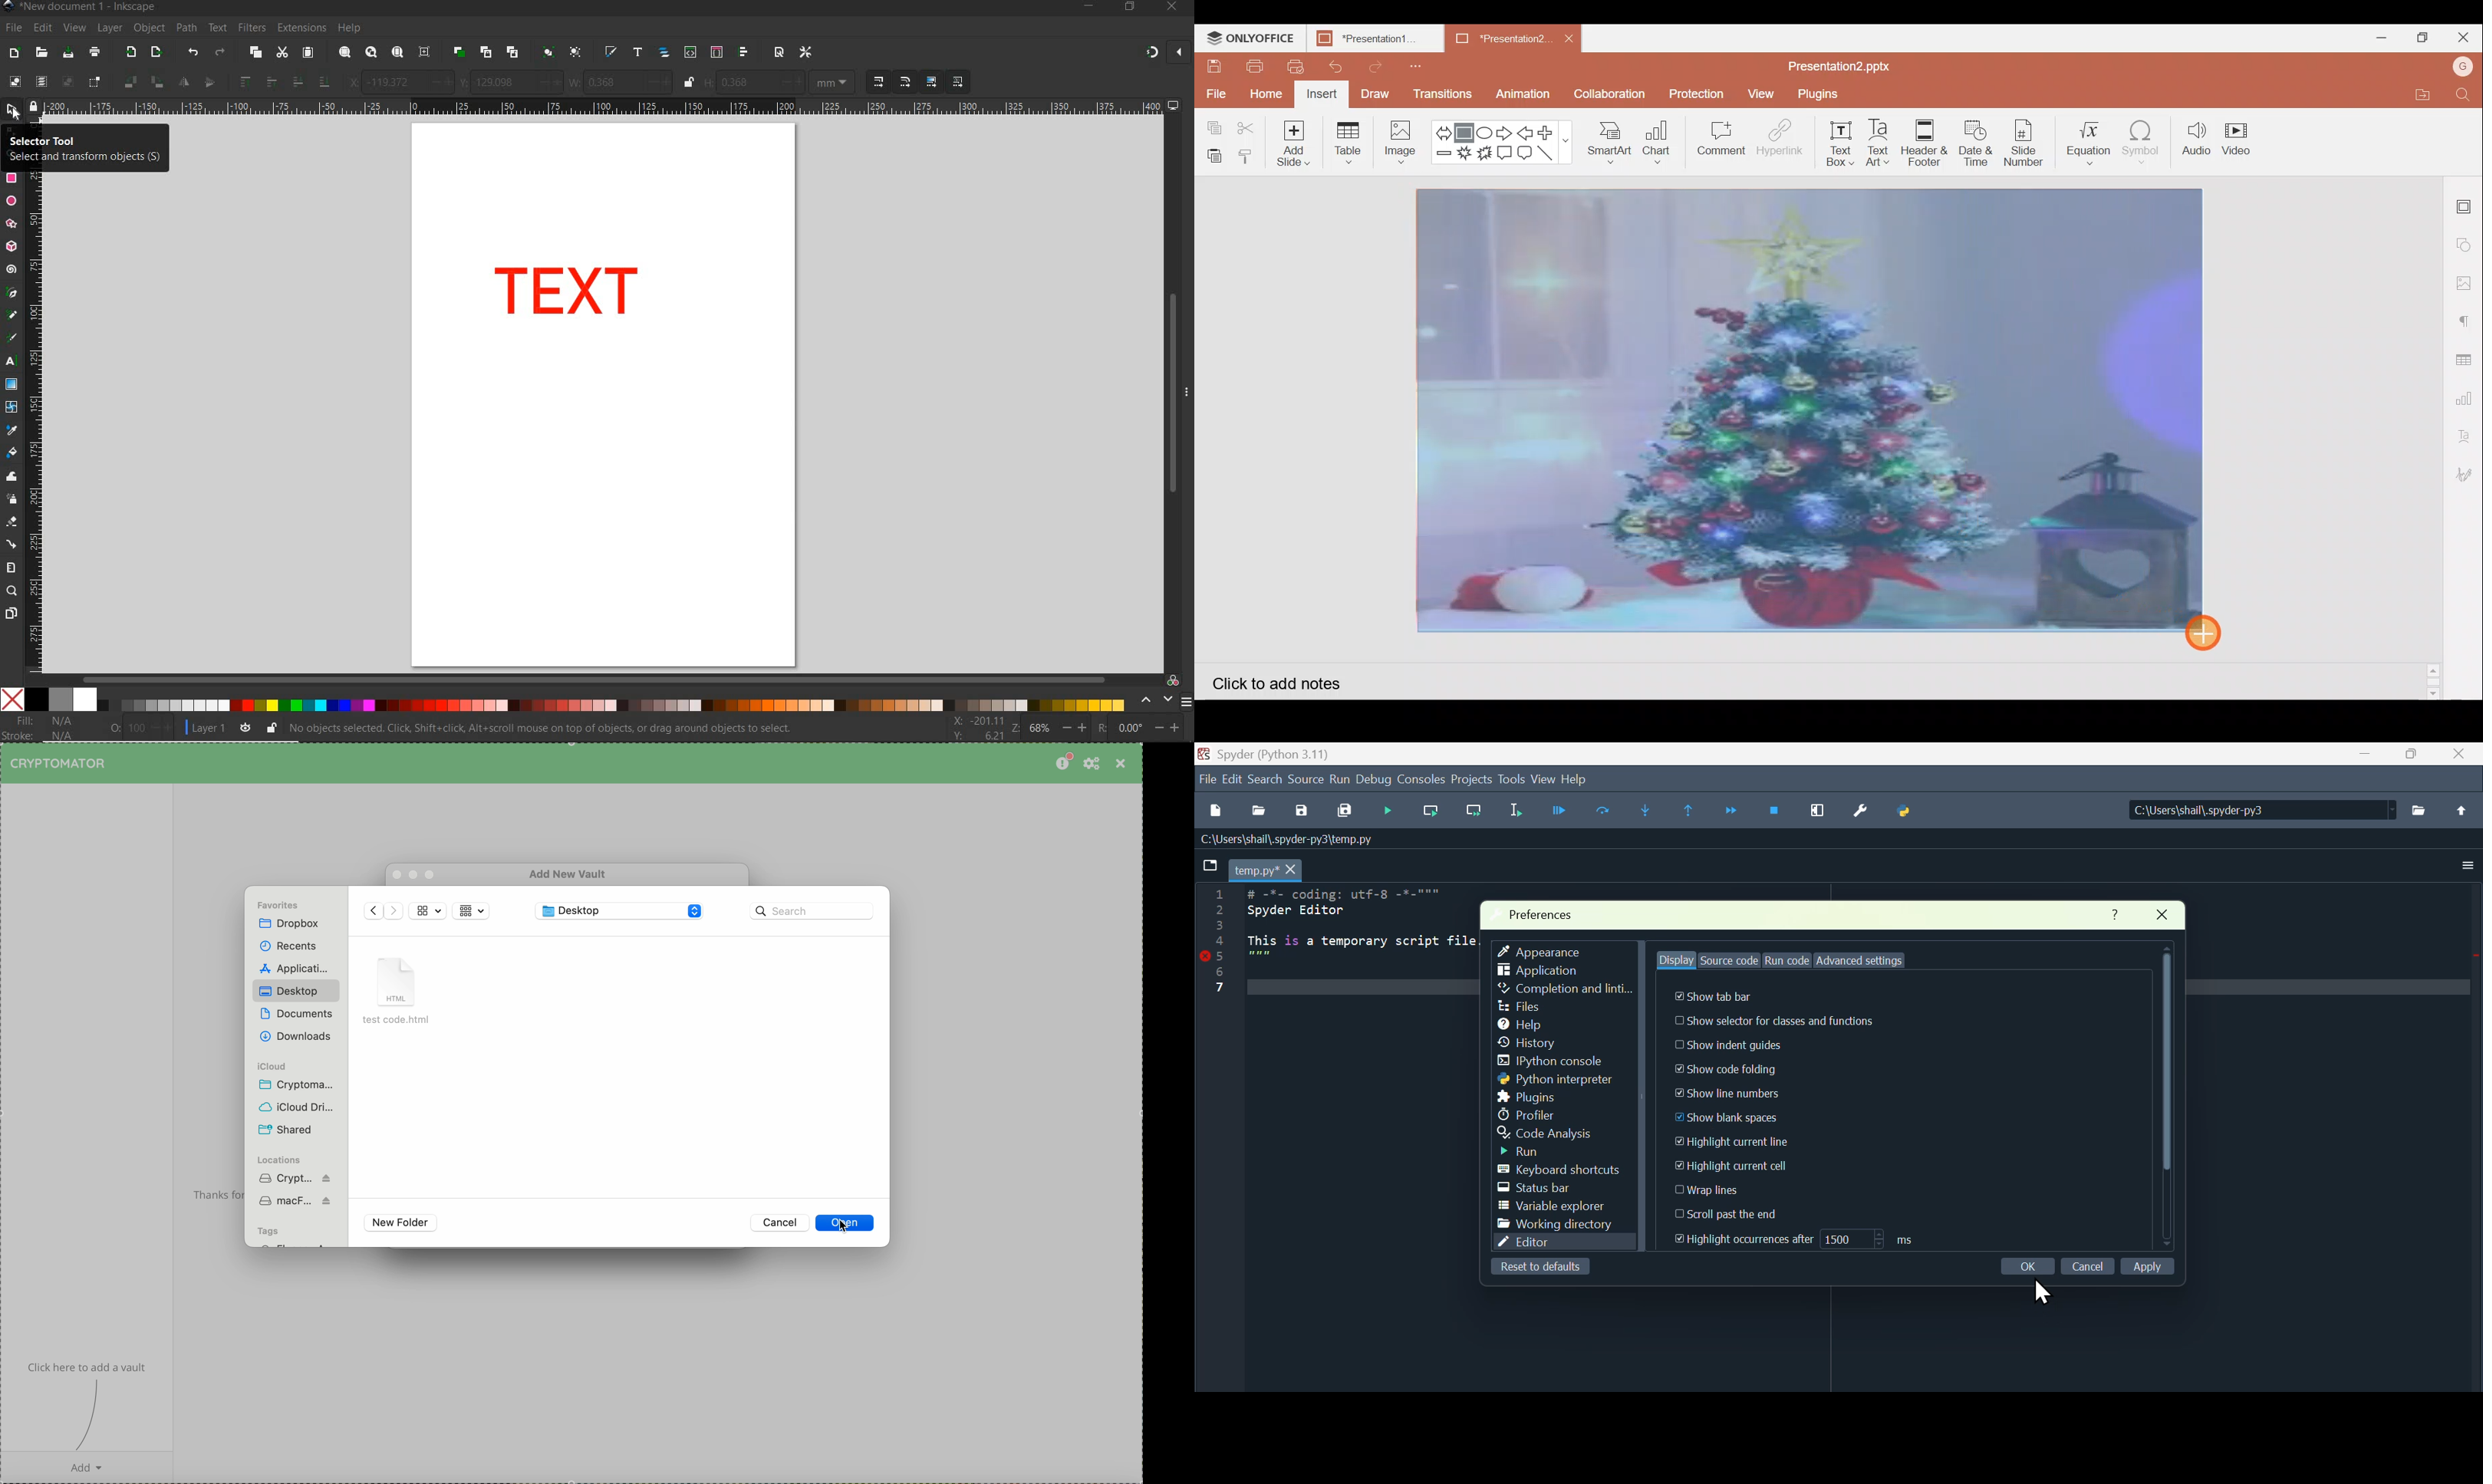 This screenshot has height=1484, width=2492. What do you see at coordinates (12, 178) in the screenshot?
I see `RECTANGLE TOOL` at bounding box center [12, 178].